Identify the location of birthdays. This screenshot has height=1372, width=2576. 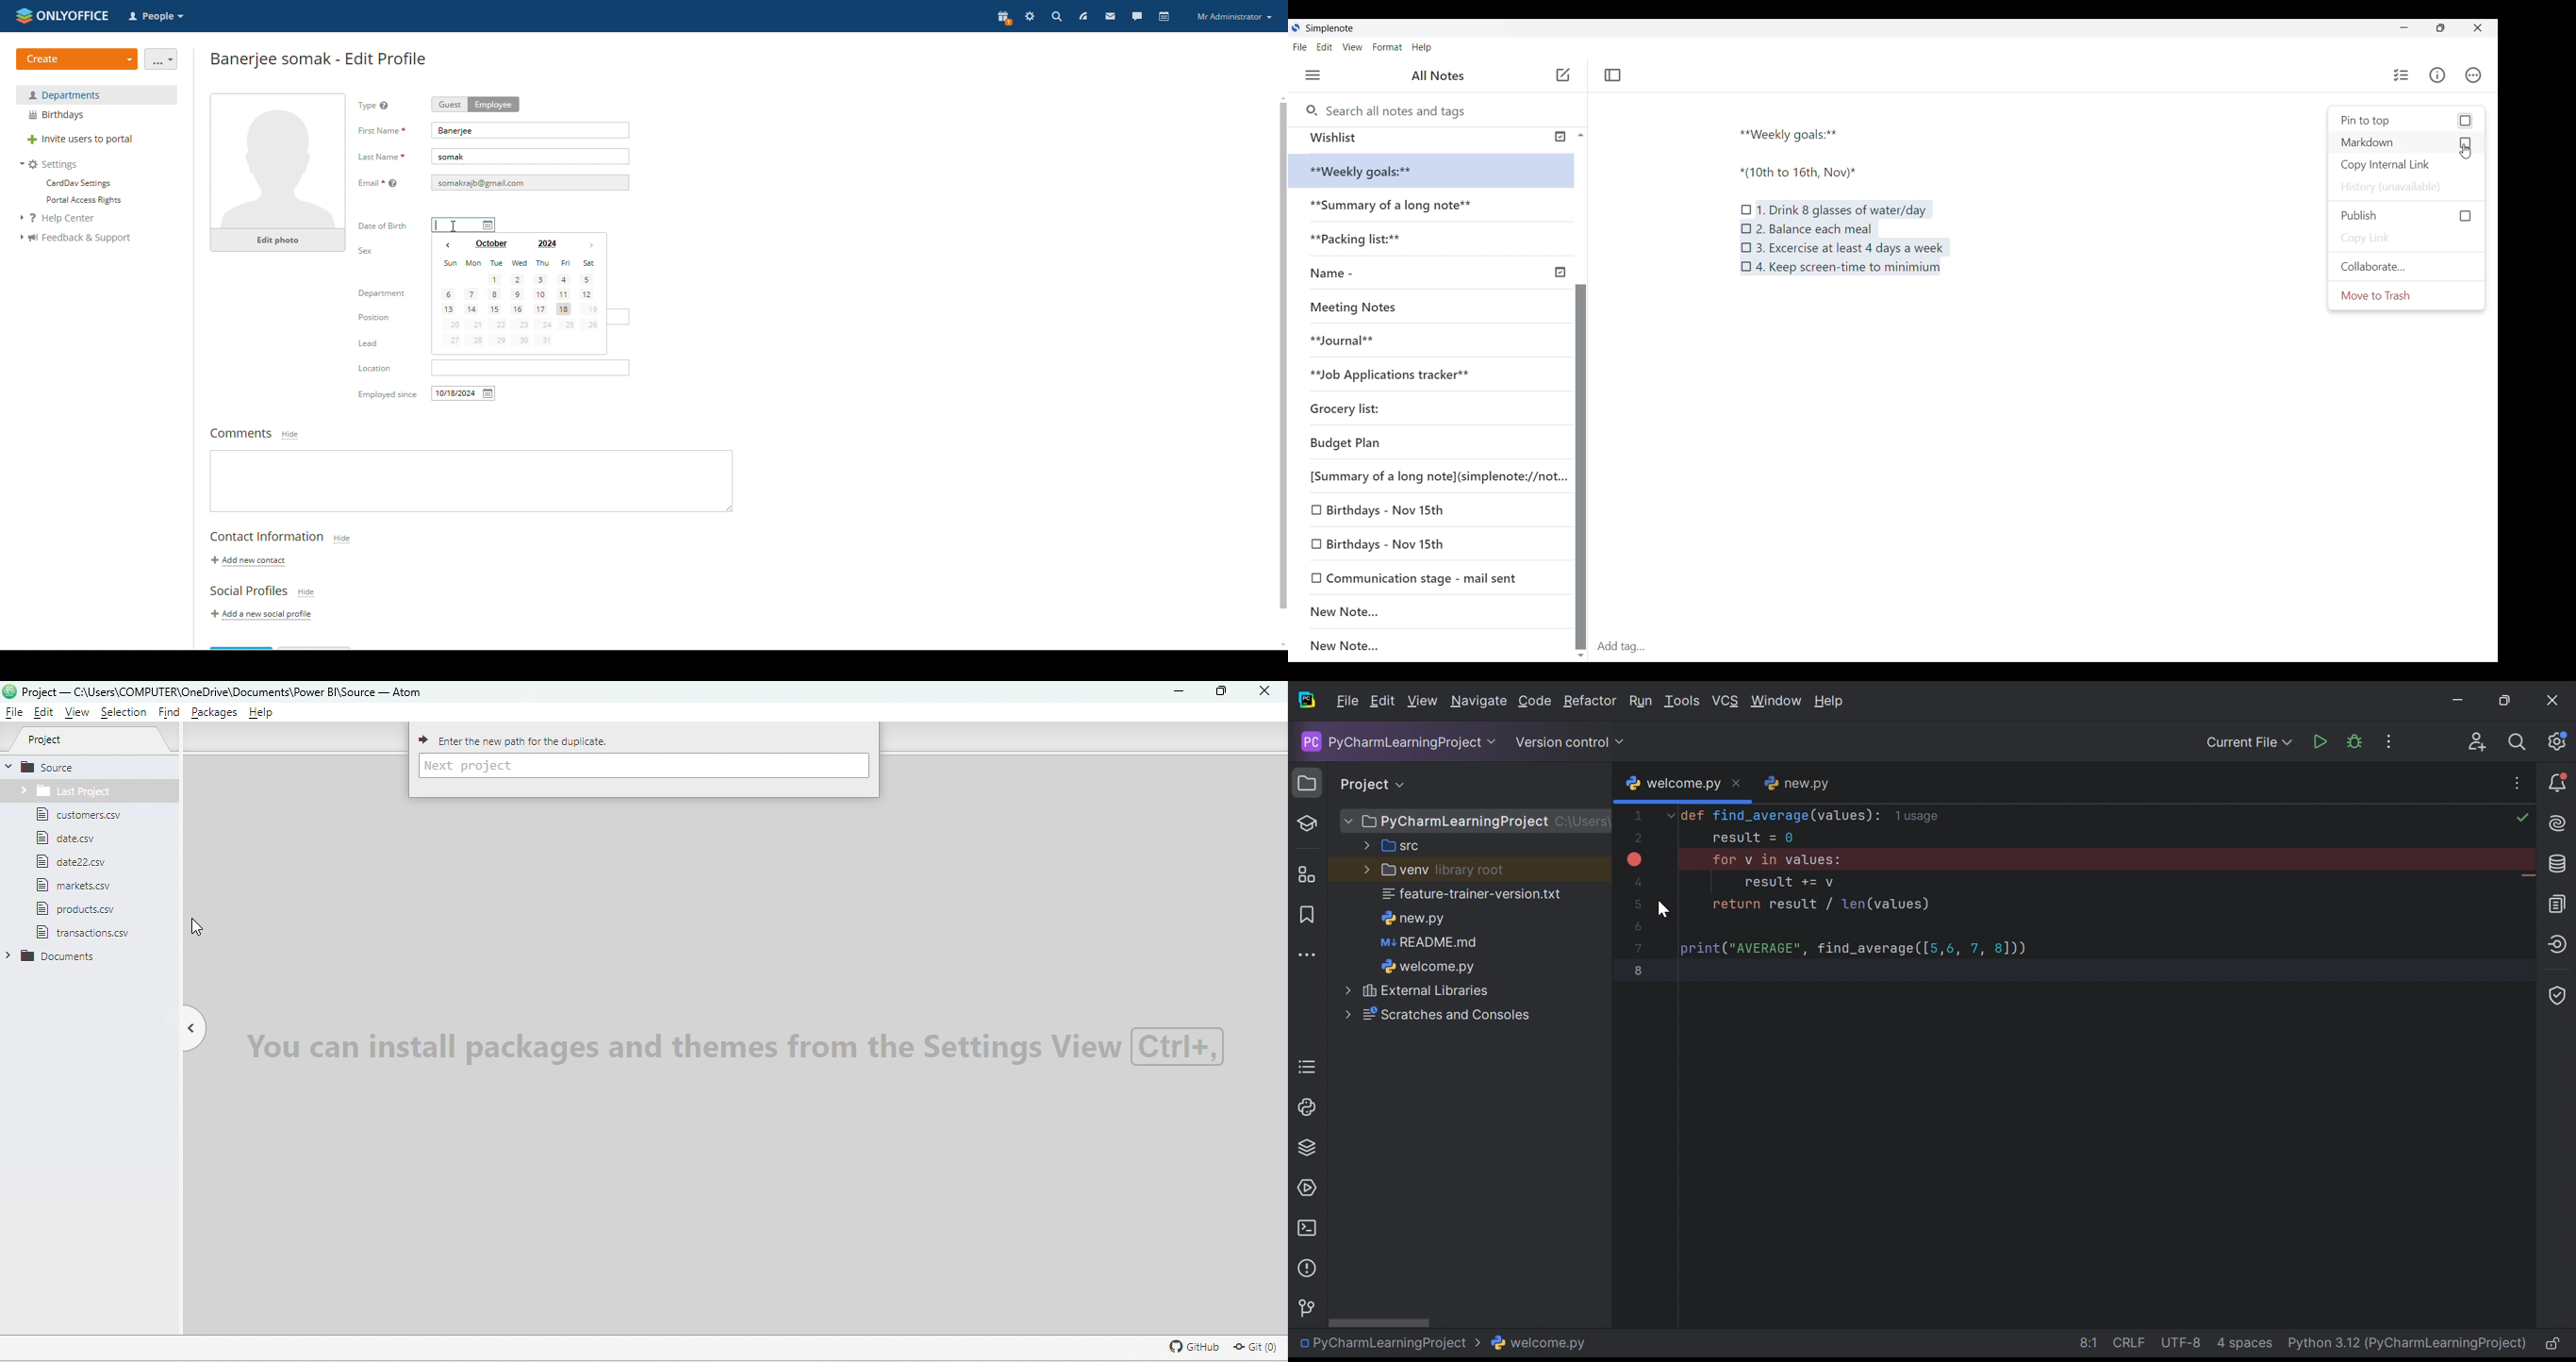
(97, 115).